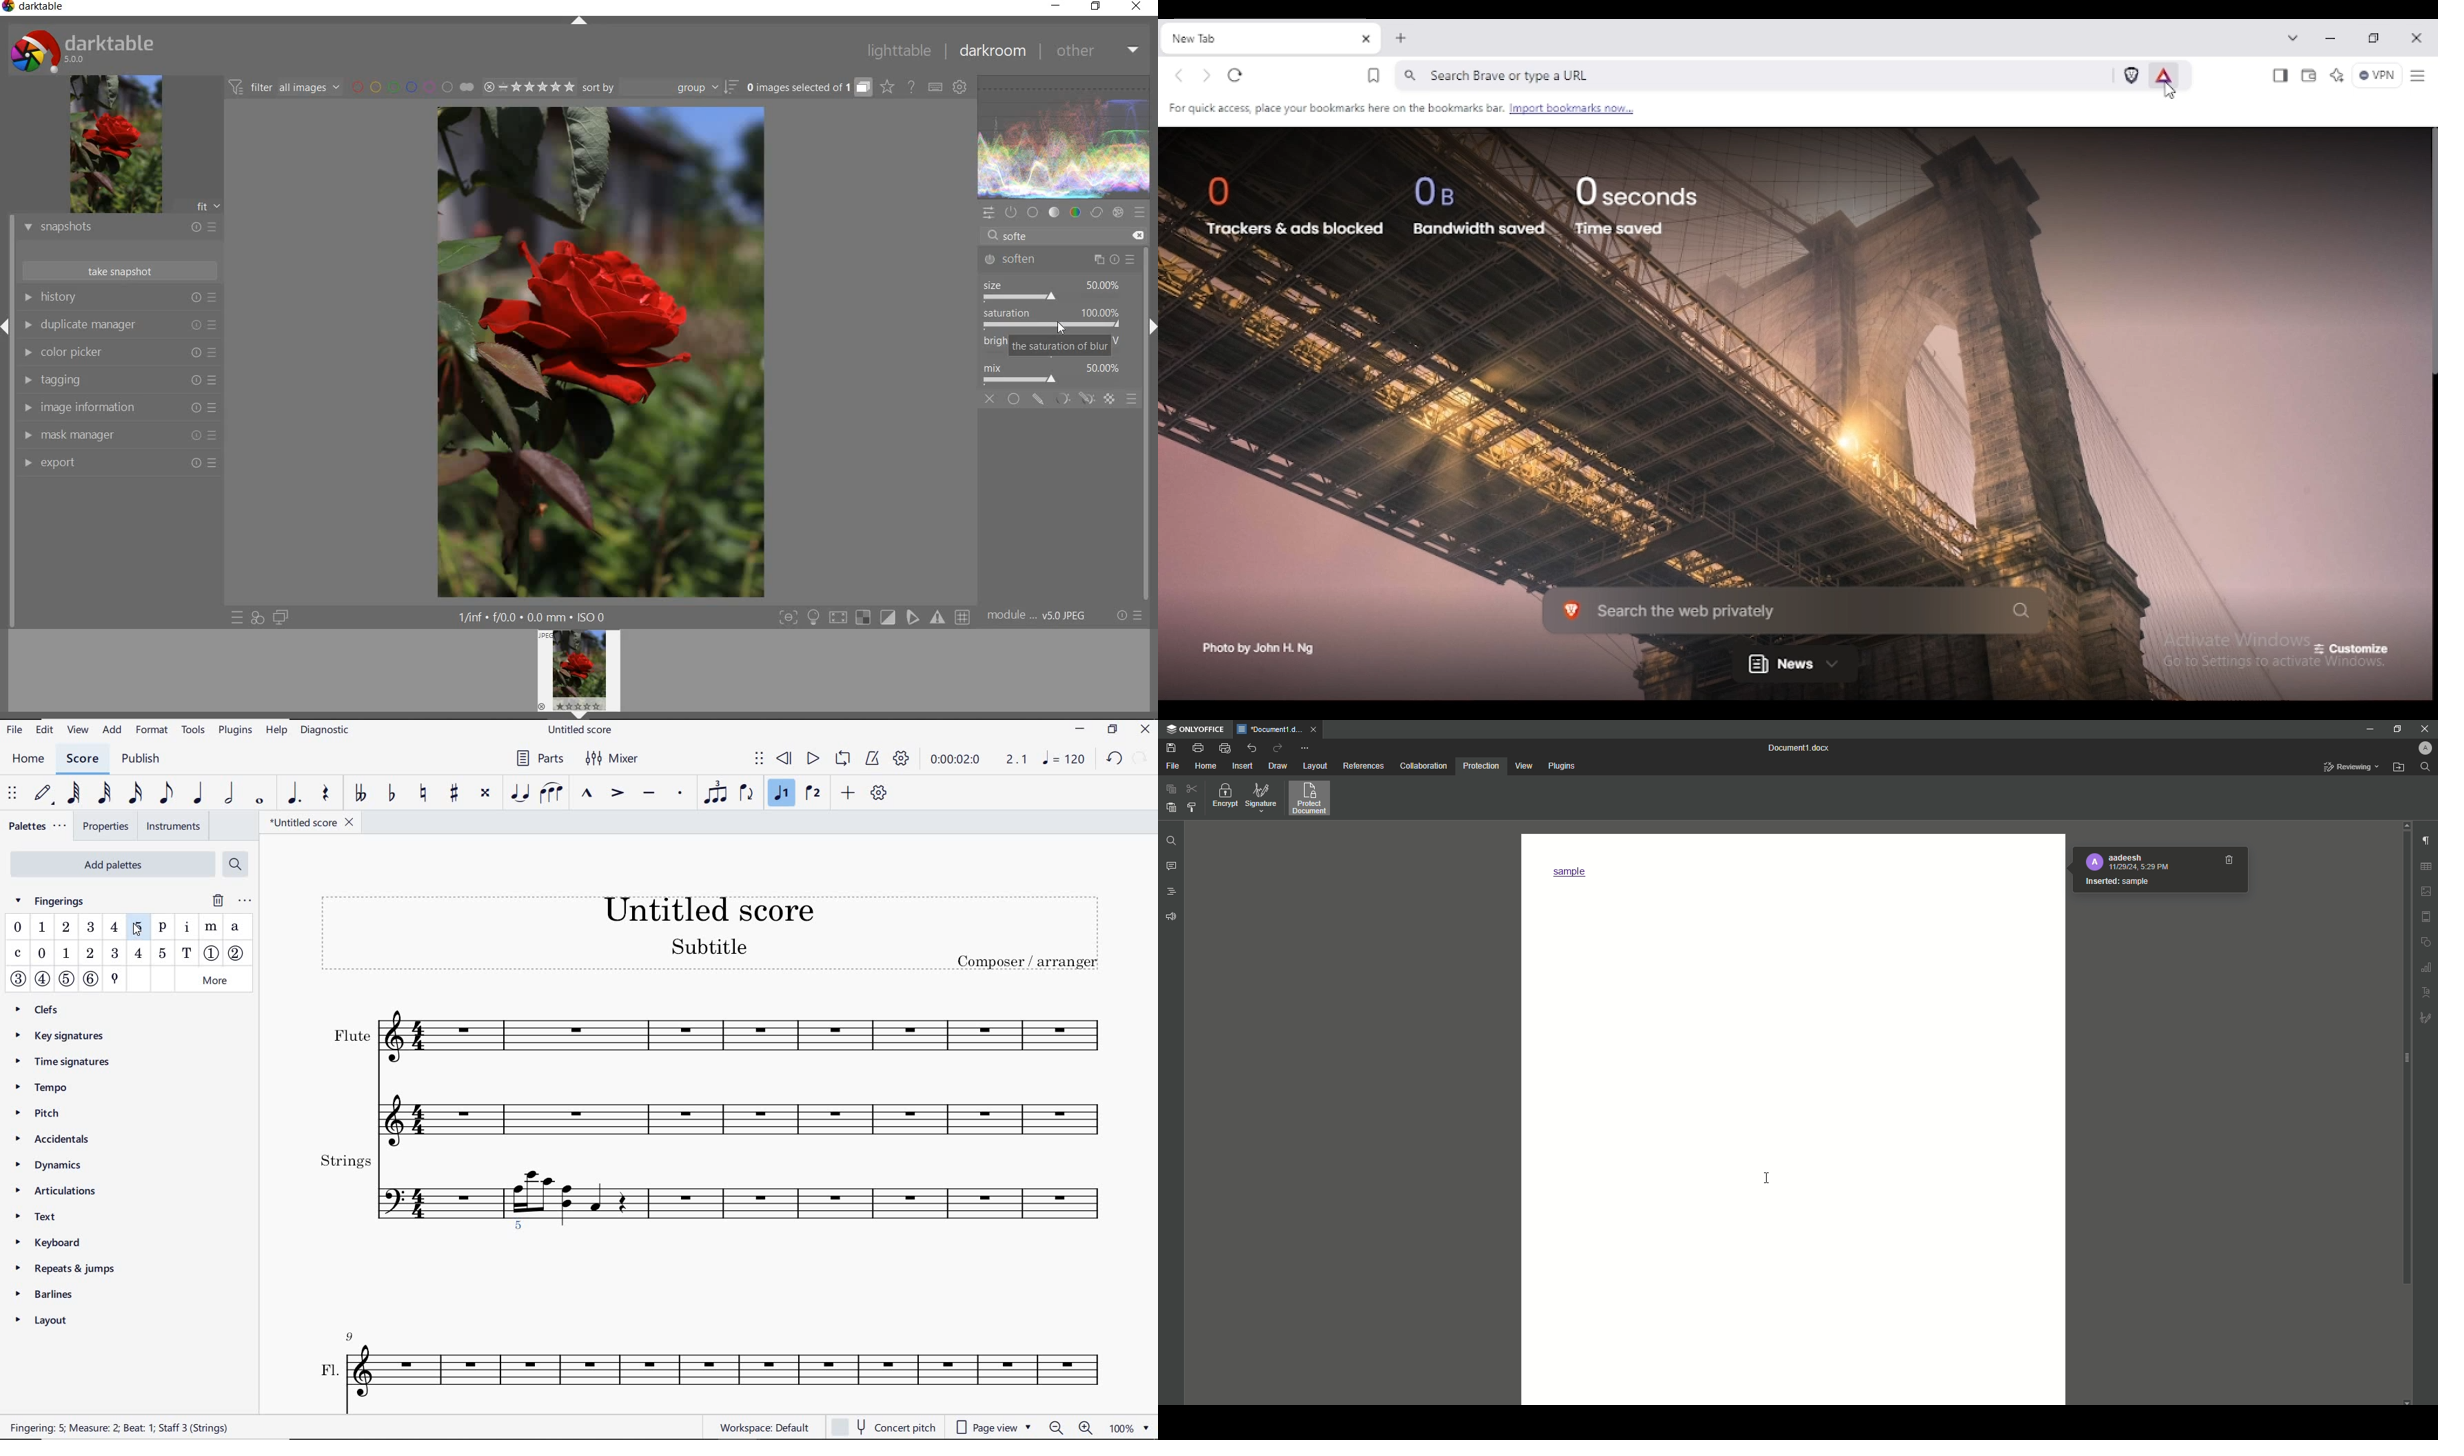 The image size is (2464, 1456). What do you see at coordinates (51, 1115) in the screenshot?
I see `pitch` at bounding box center [51, 1115].